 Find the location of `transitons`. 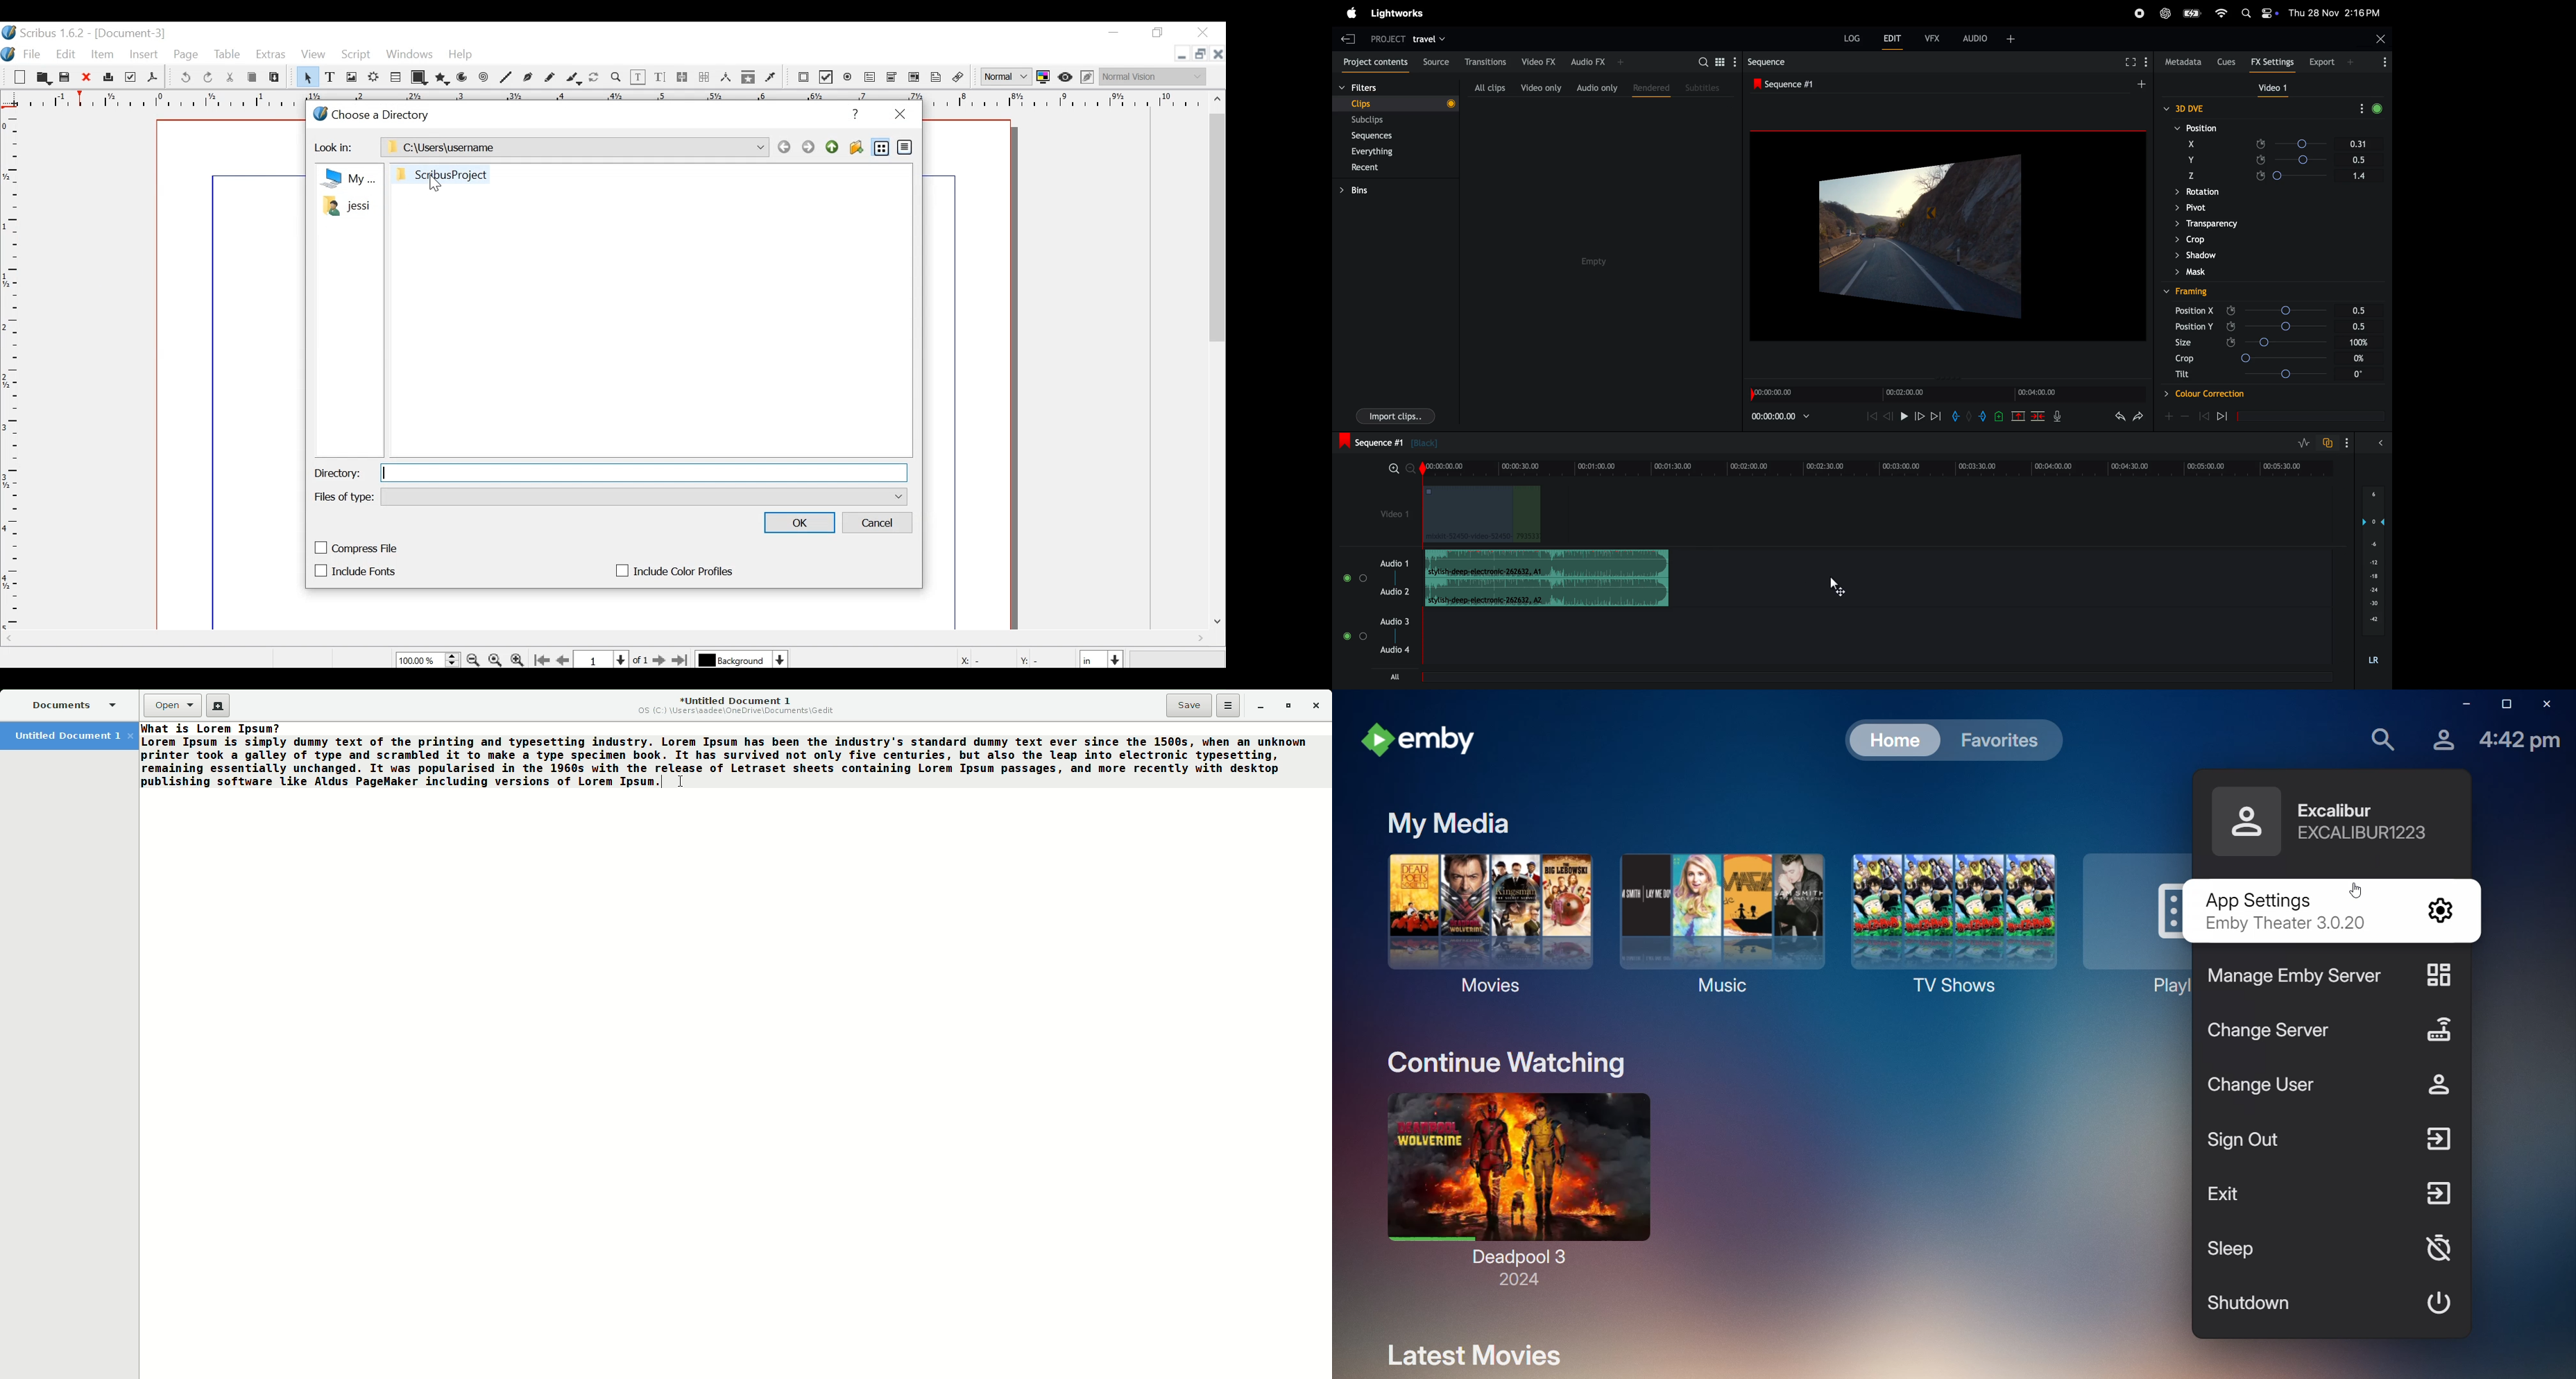

transitons is located at coordinates (1485, 59).